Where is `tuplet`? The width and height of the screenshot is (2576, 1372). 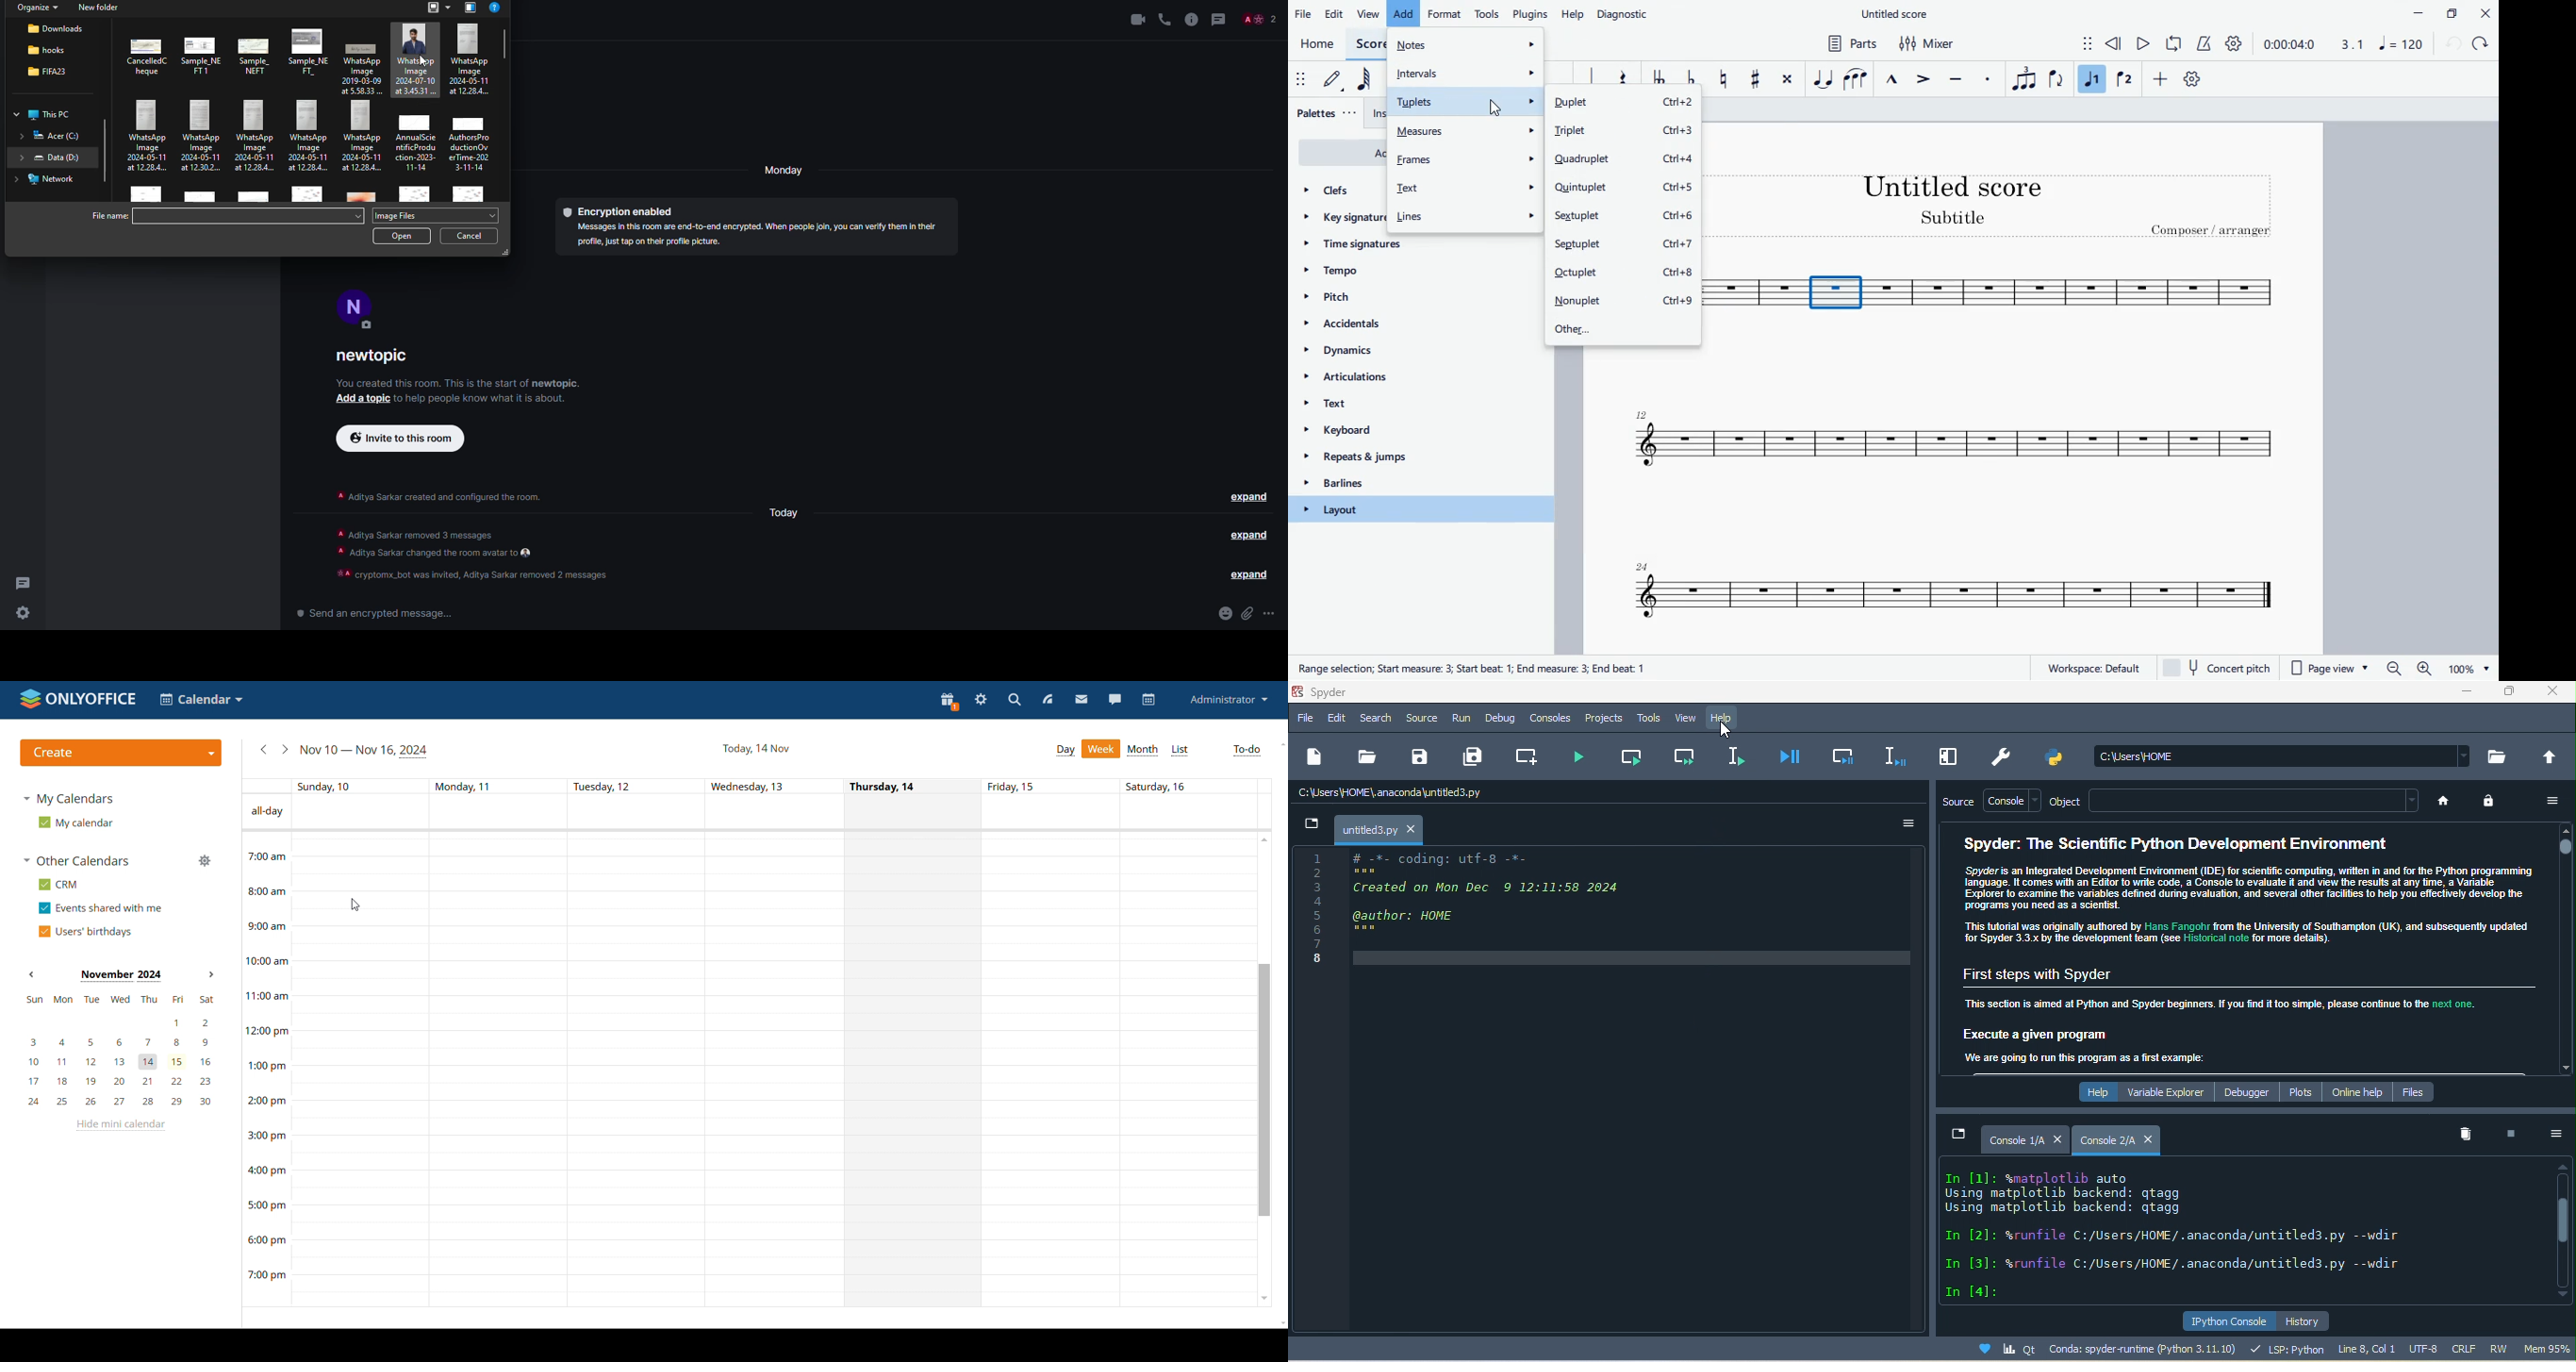 tuplet is located at coordinates (2022, 79).